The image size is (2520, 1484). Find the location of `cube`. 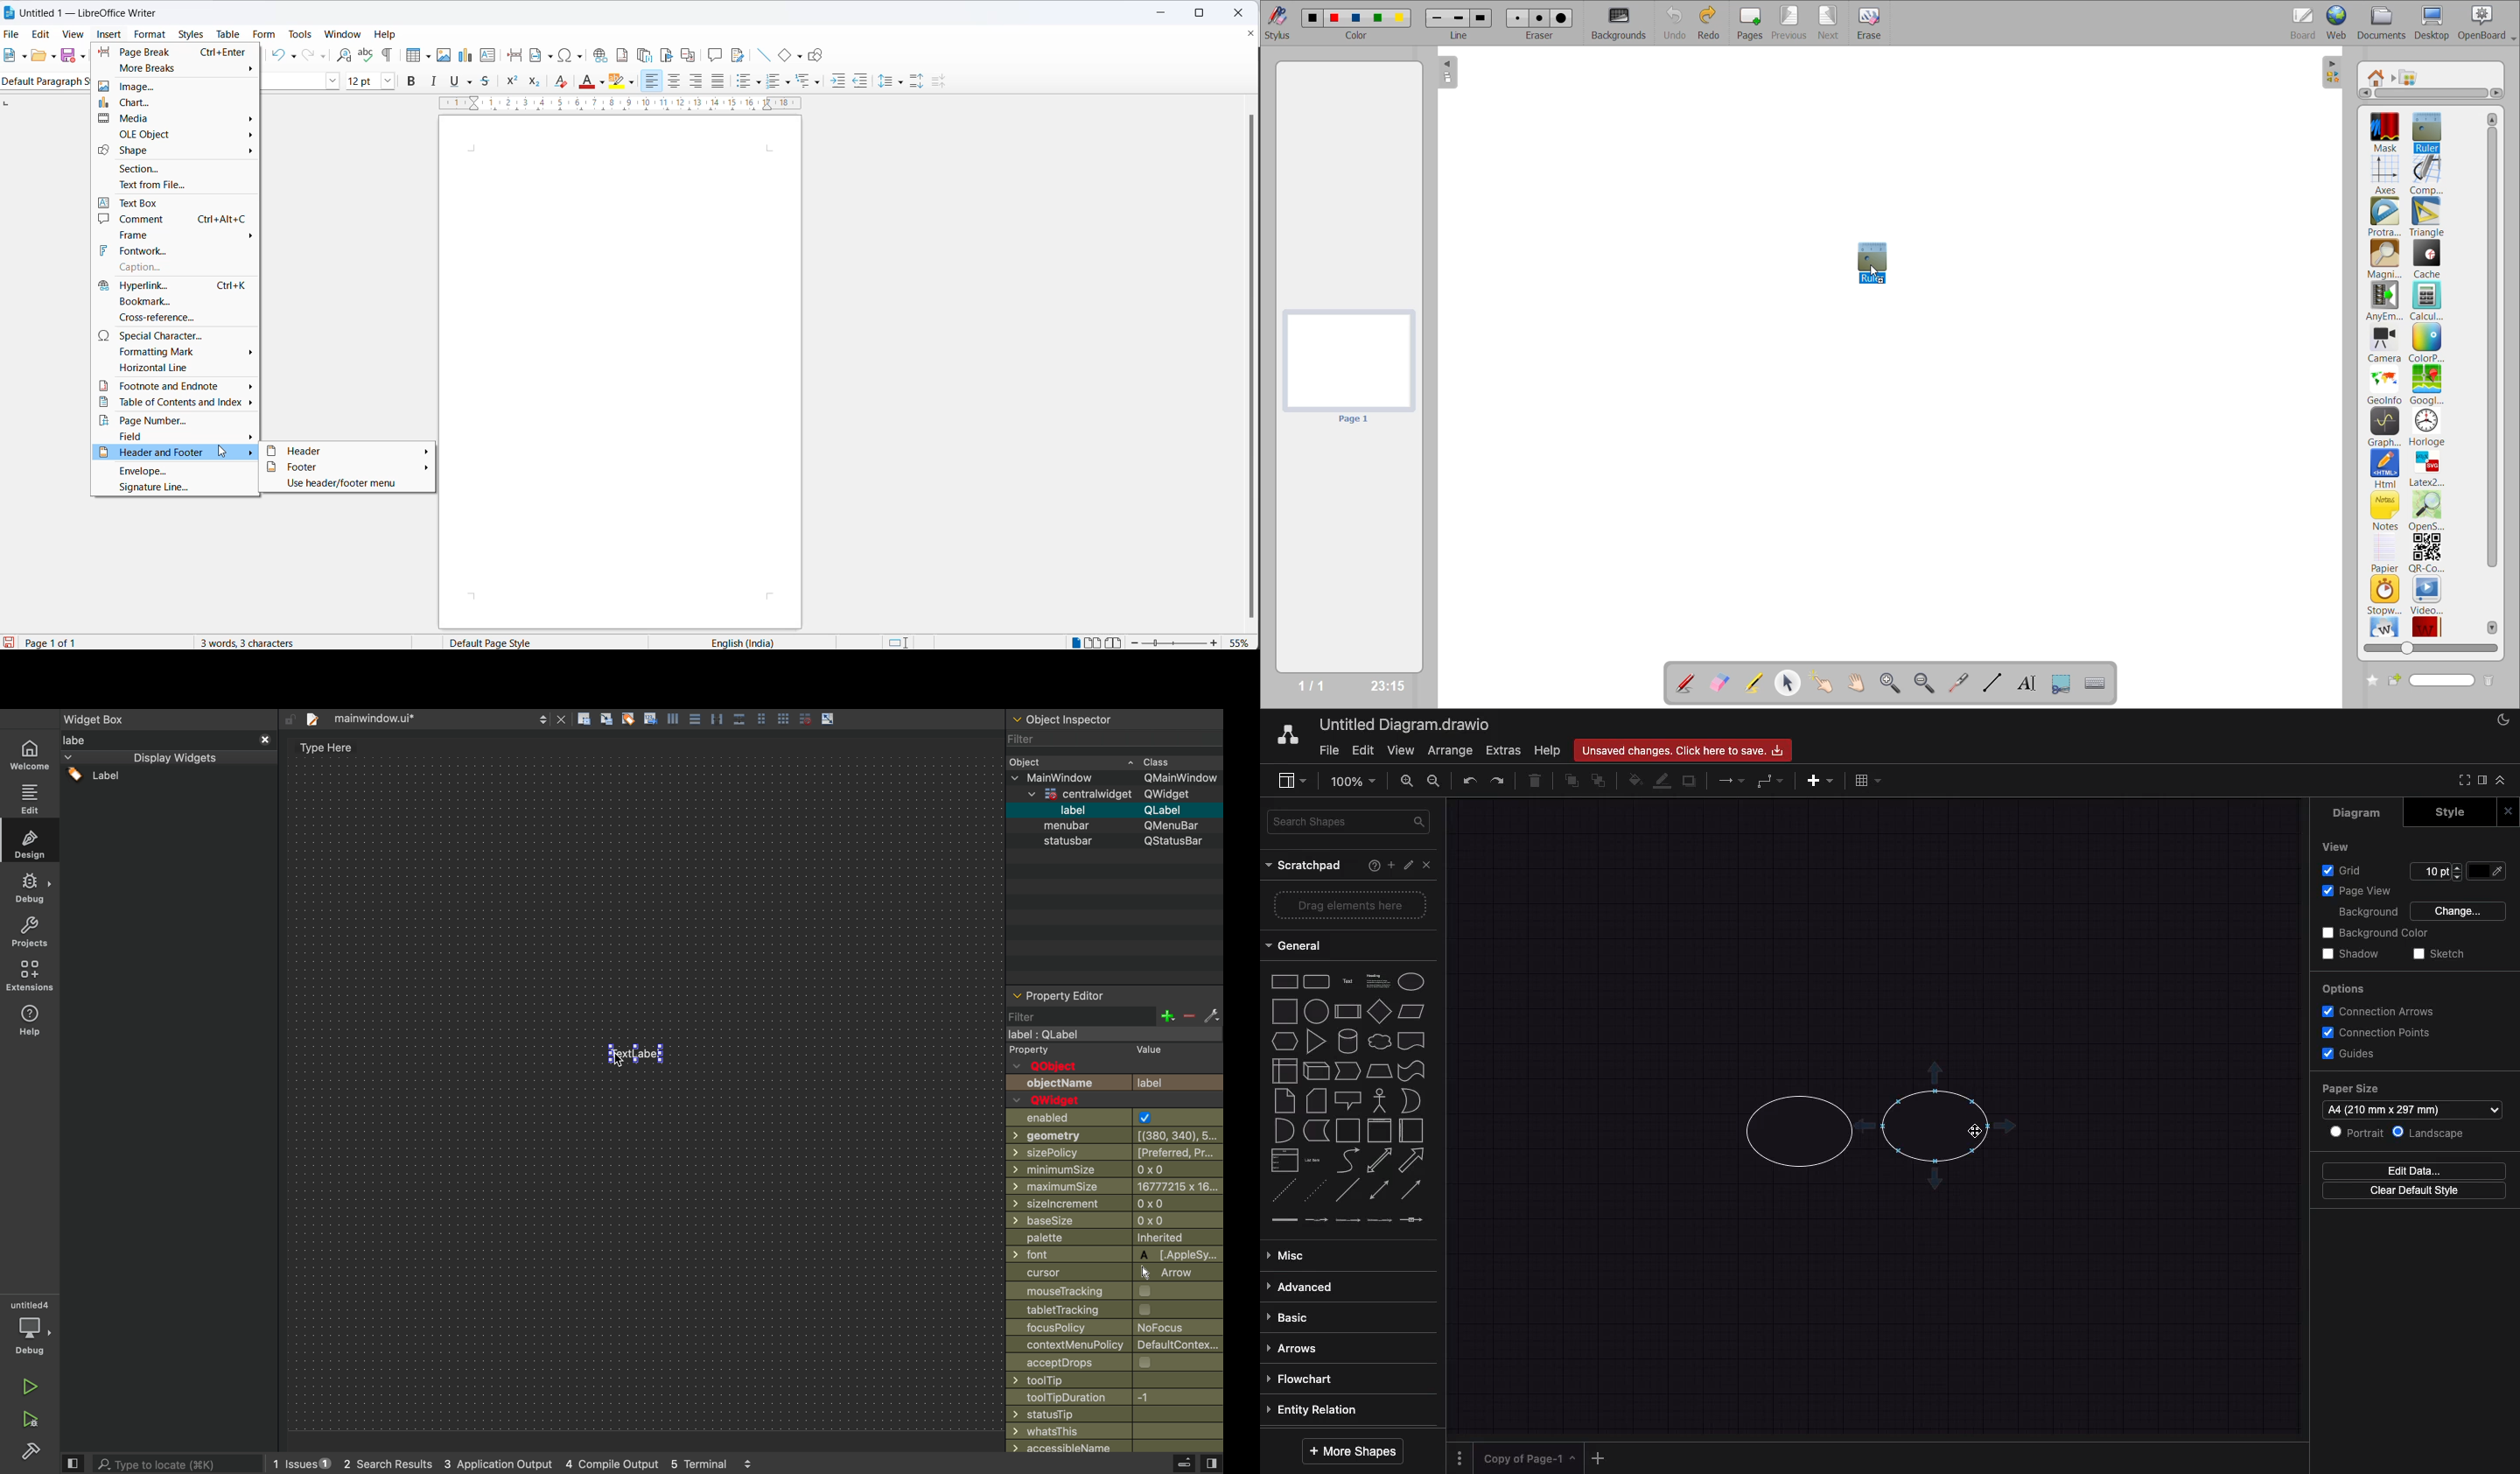

cube is located at coordinates (1314, 1070).